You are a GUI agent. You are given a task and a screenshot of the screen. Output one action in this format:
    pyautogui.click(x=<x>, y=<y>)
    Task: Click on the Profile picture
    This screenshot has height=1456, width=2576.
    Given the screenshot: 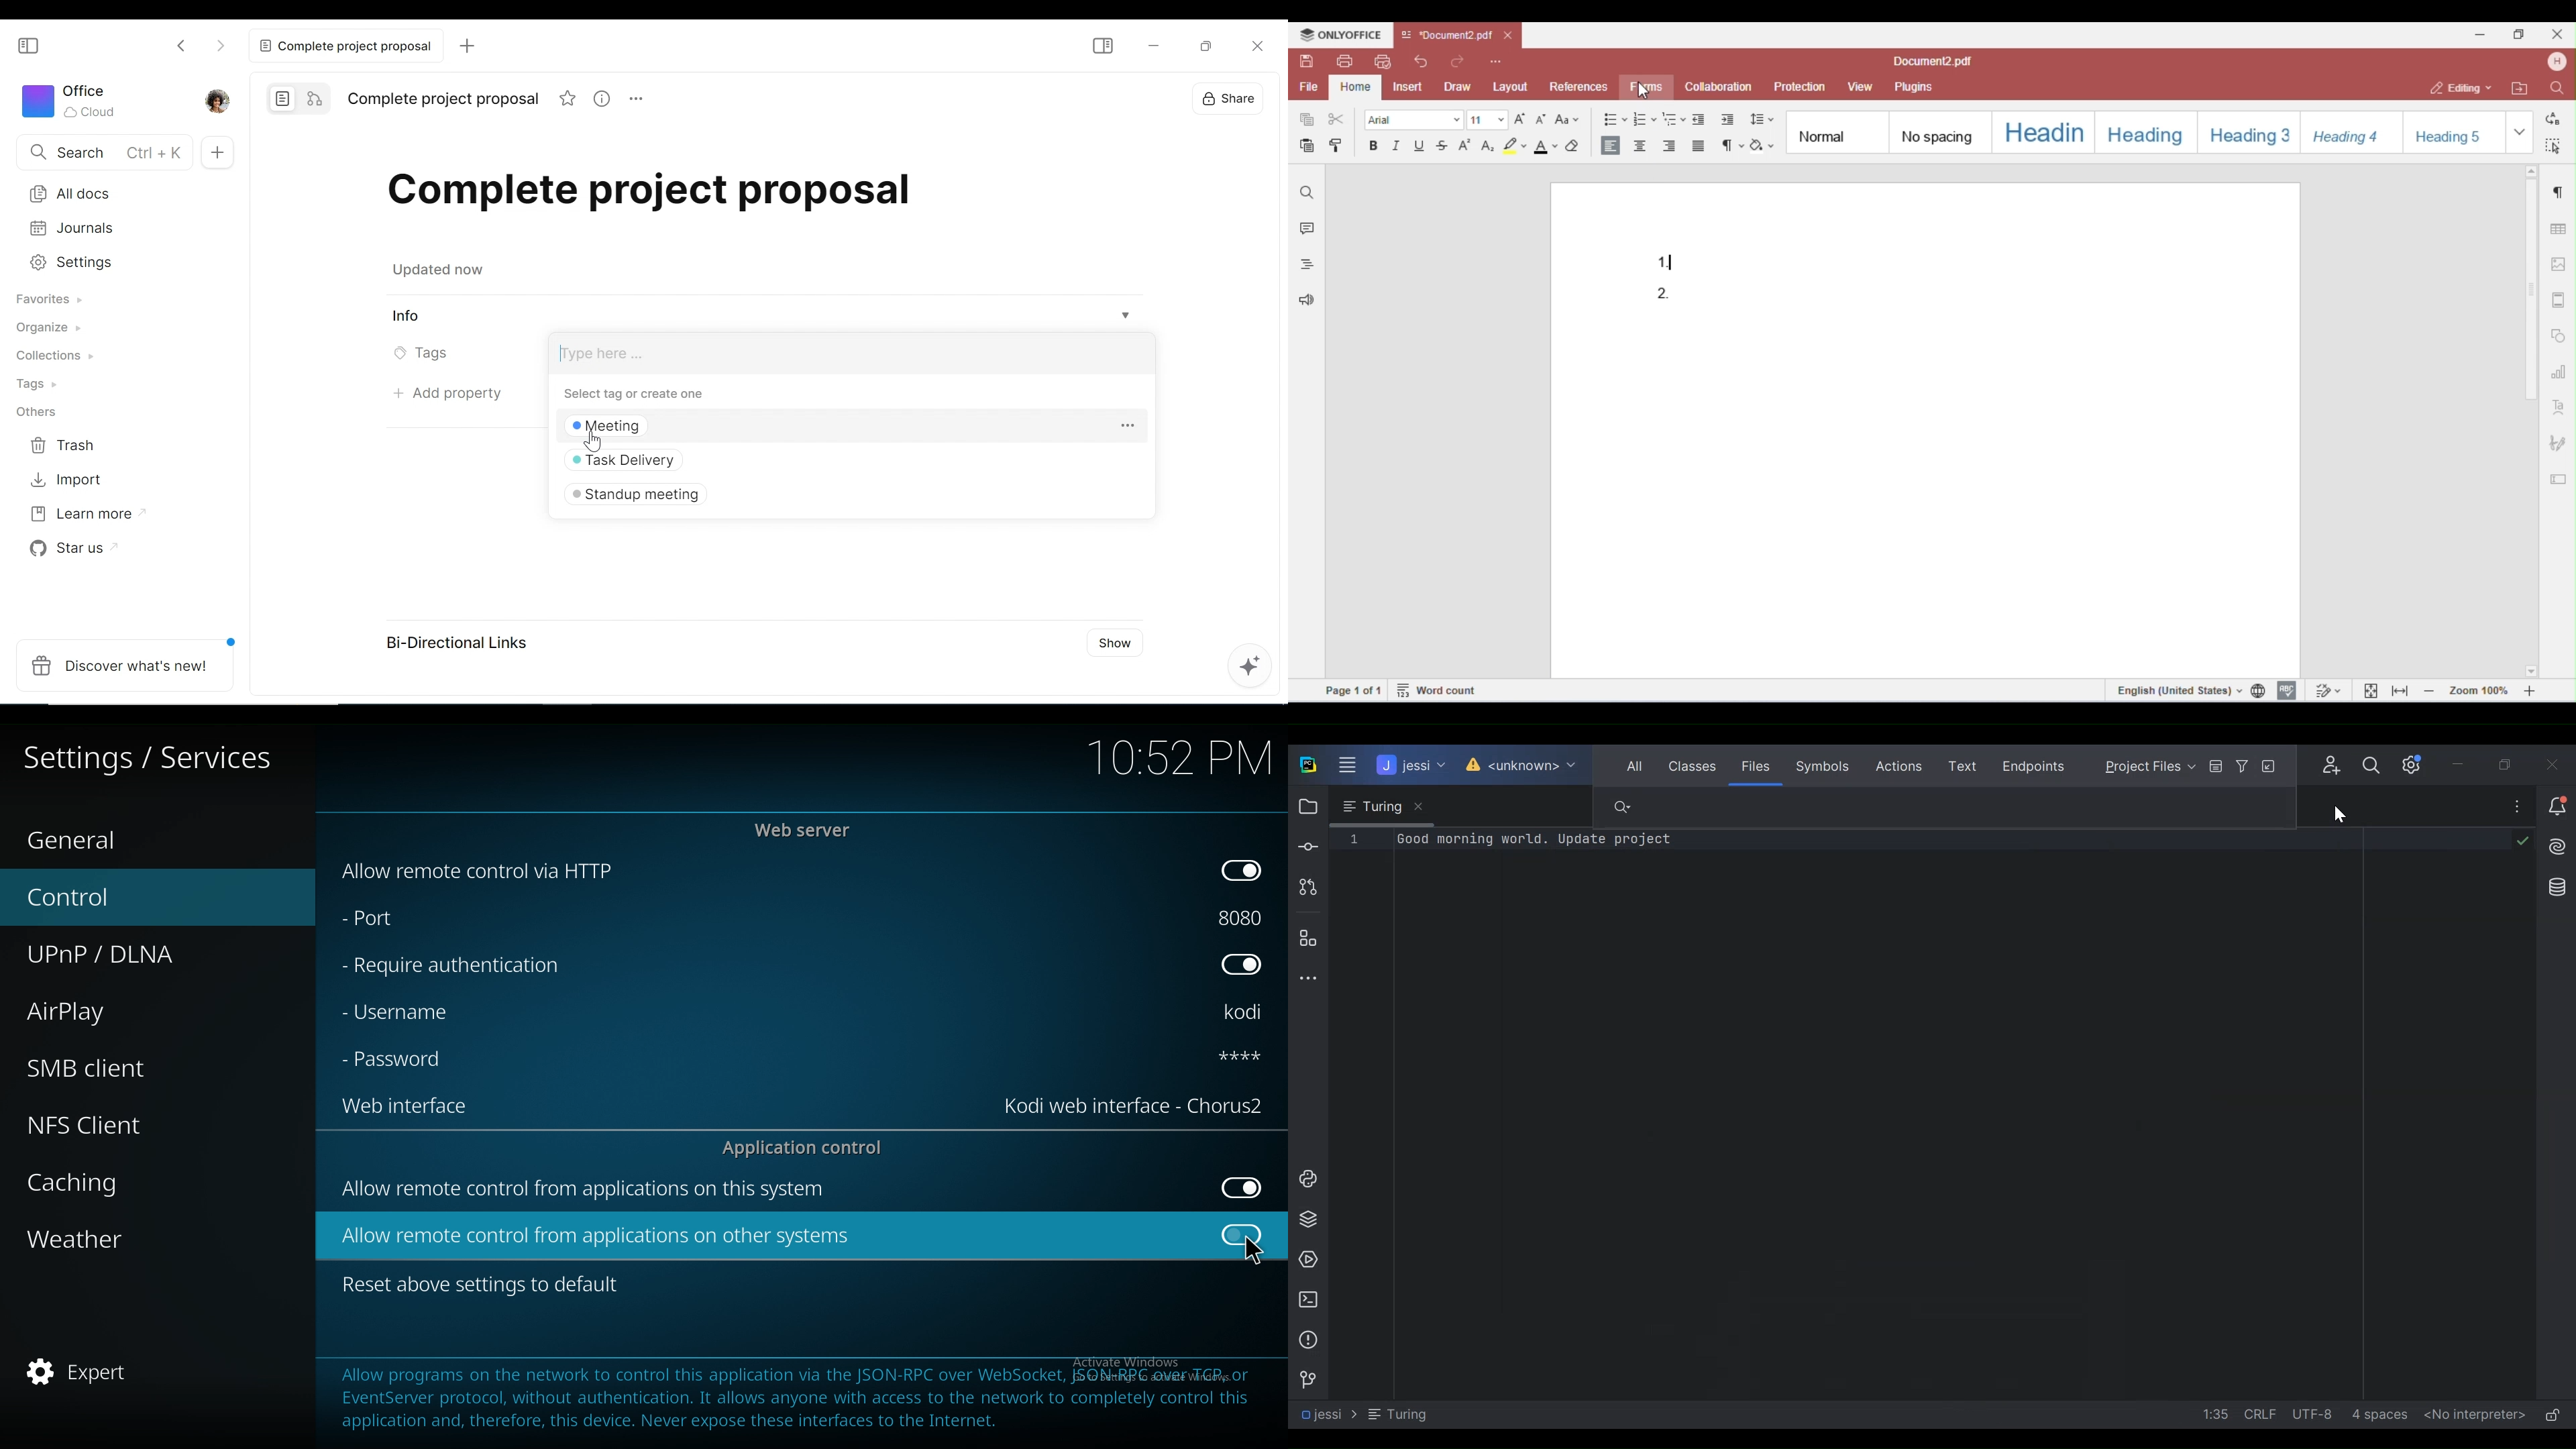 What is the action you would take?
    pyautogui.click(x=218, y=100)
    